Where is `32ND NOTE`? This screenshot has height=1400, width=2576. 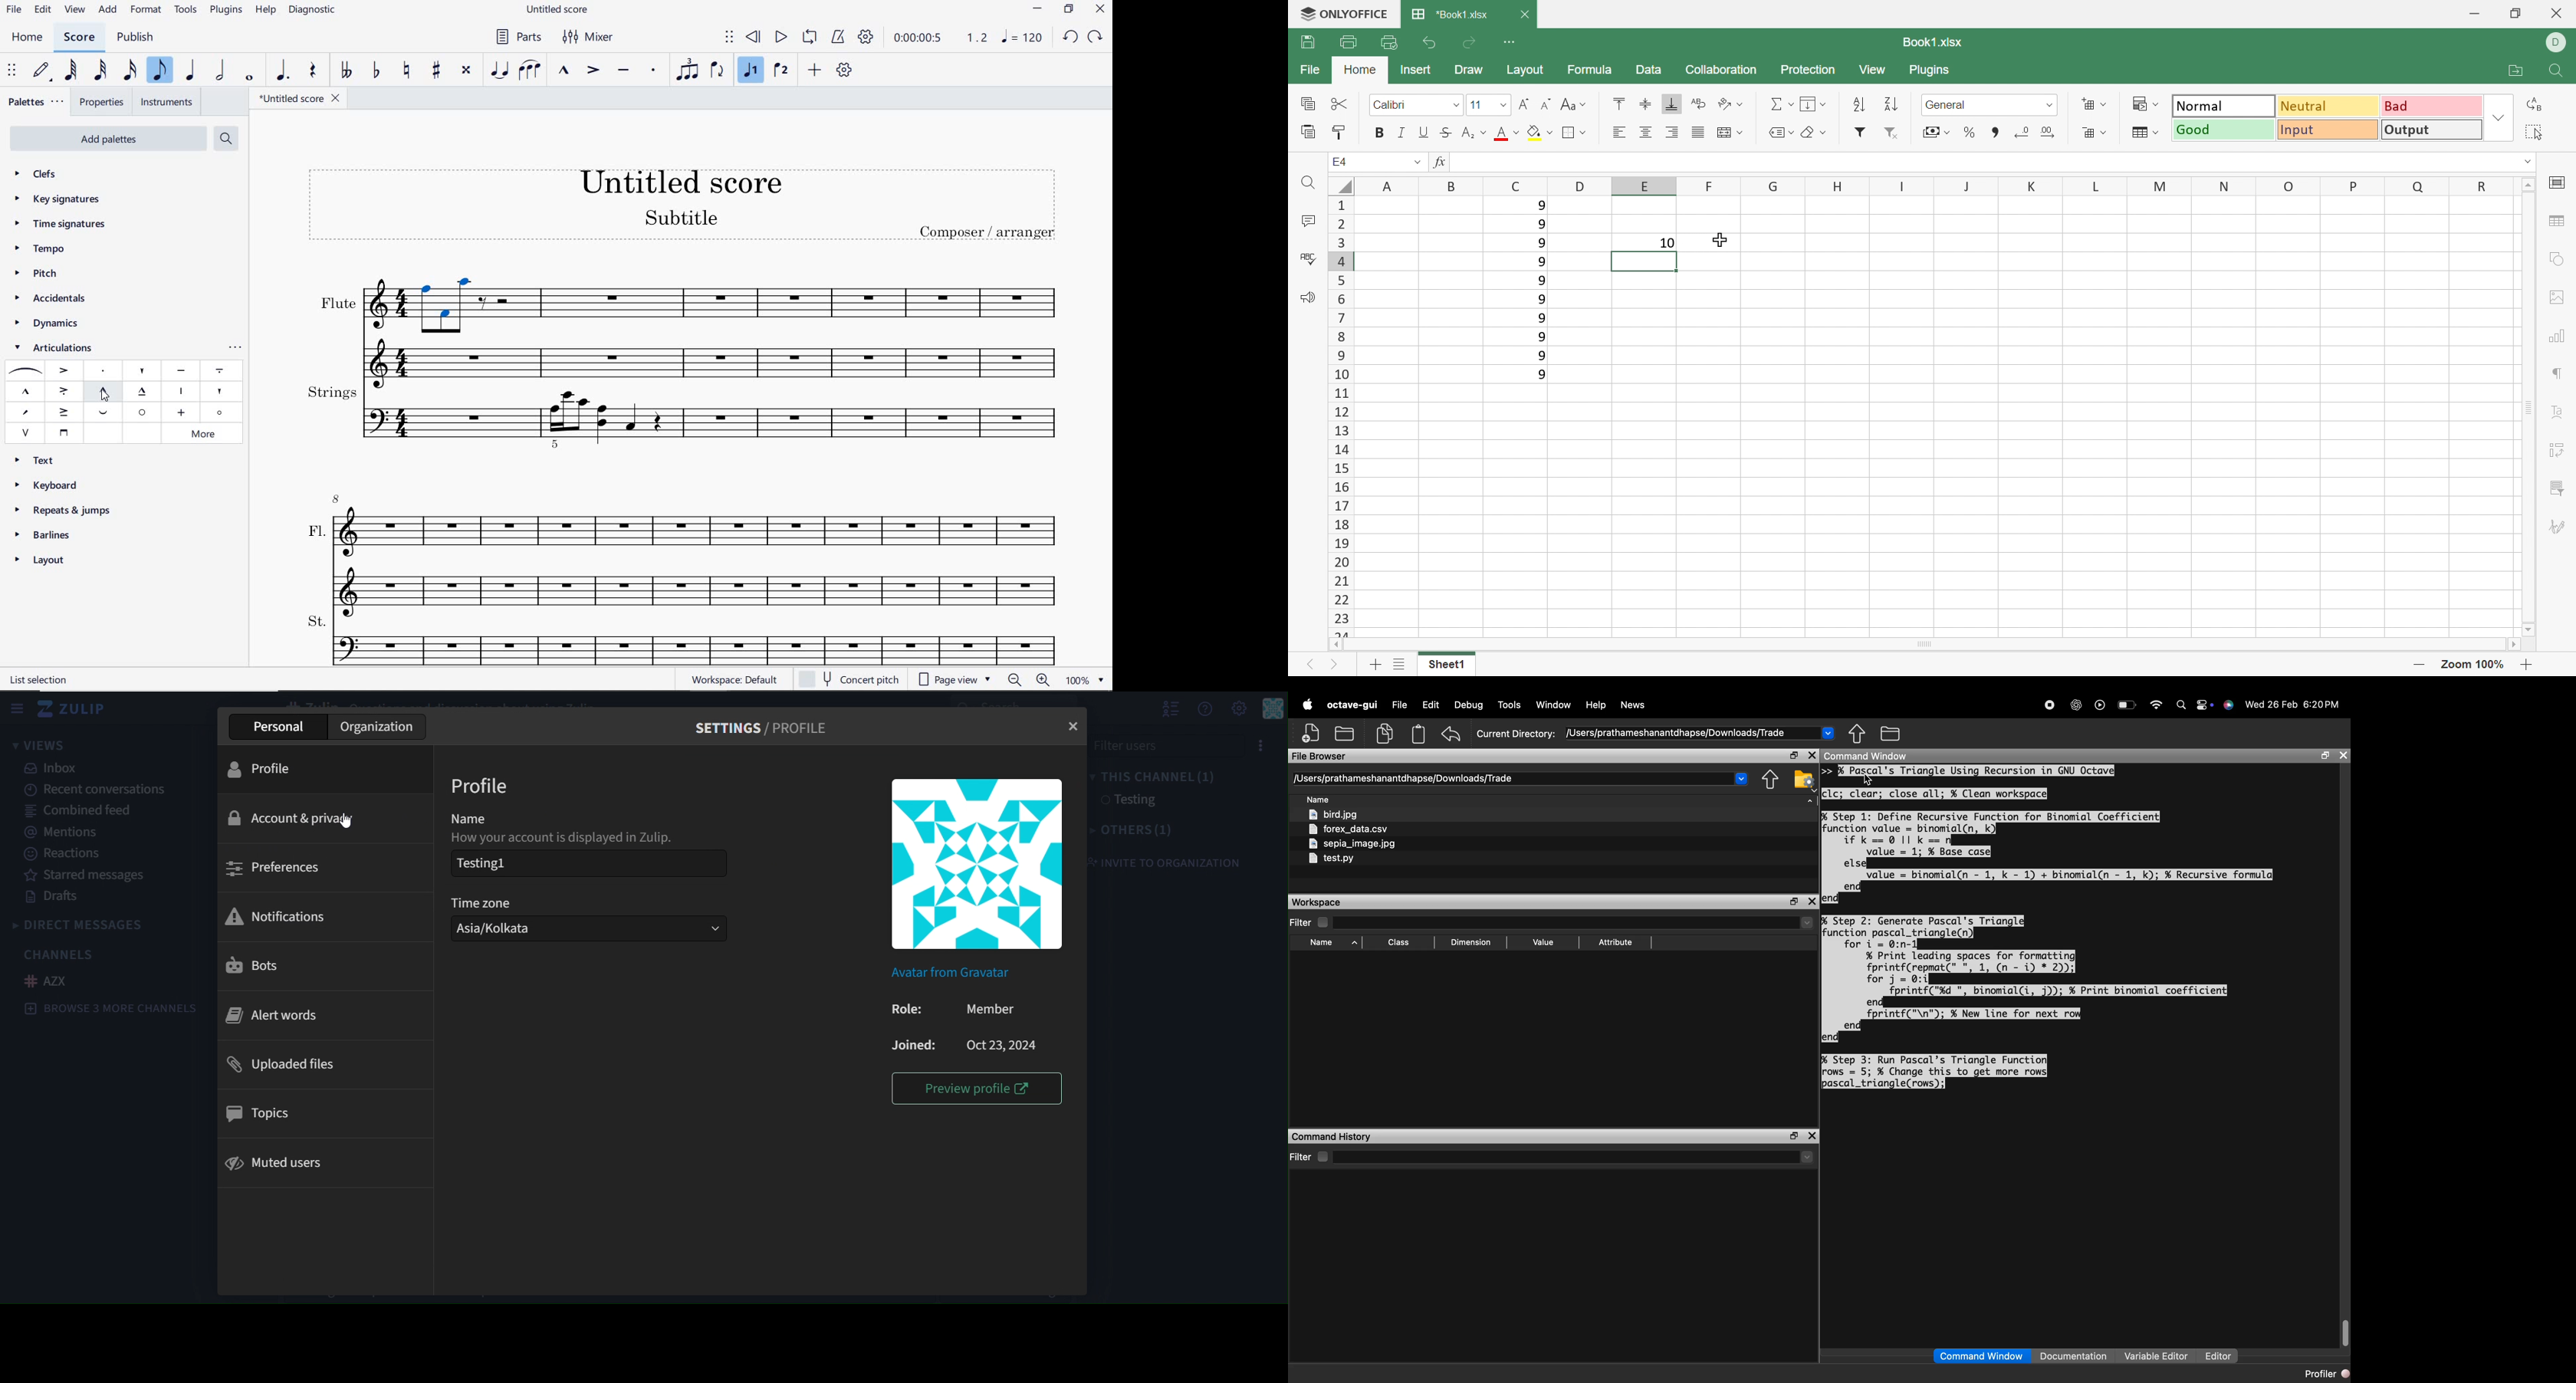
32ND NOTE is located at coordinates (99, 73).